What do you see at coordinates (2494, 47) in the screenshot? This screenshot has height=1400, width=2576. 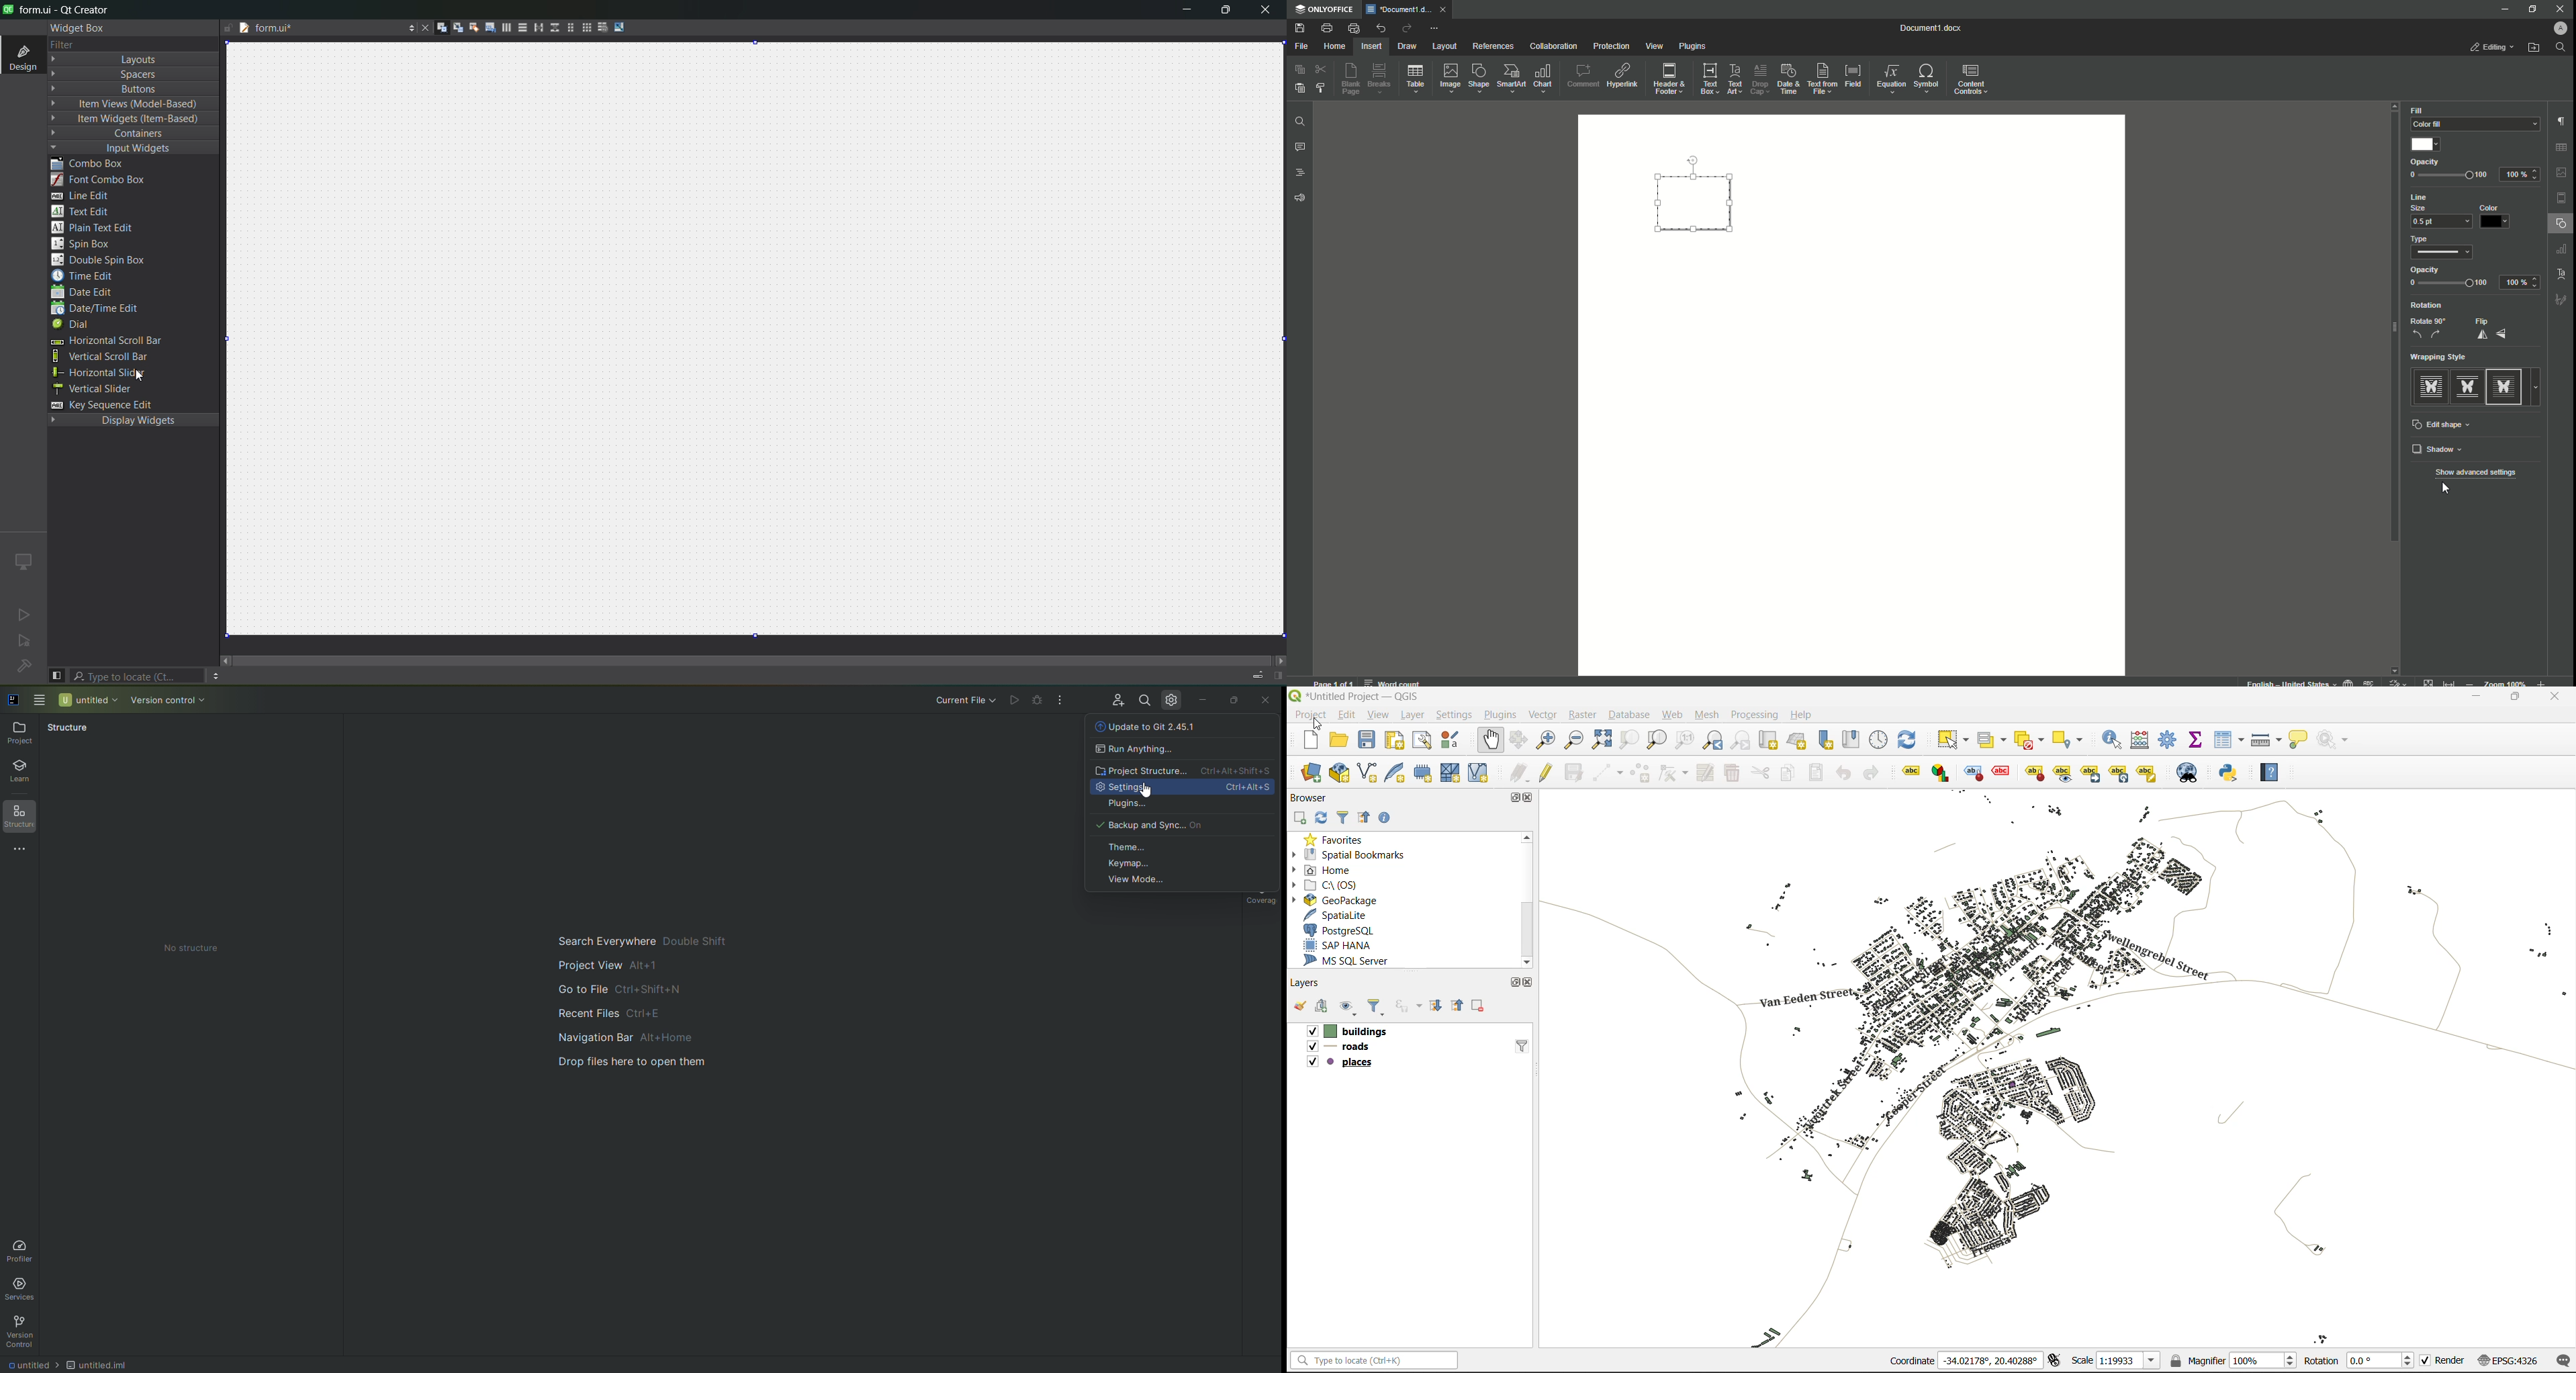 I see `Editing` at bounding box center [2494, 47].